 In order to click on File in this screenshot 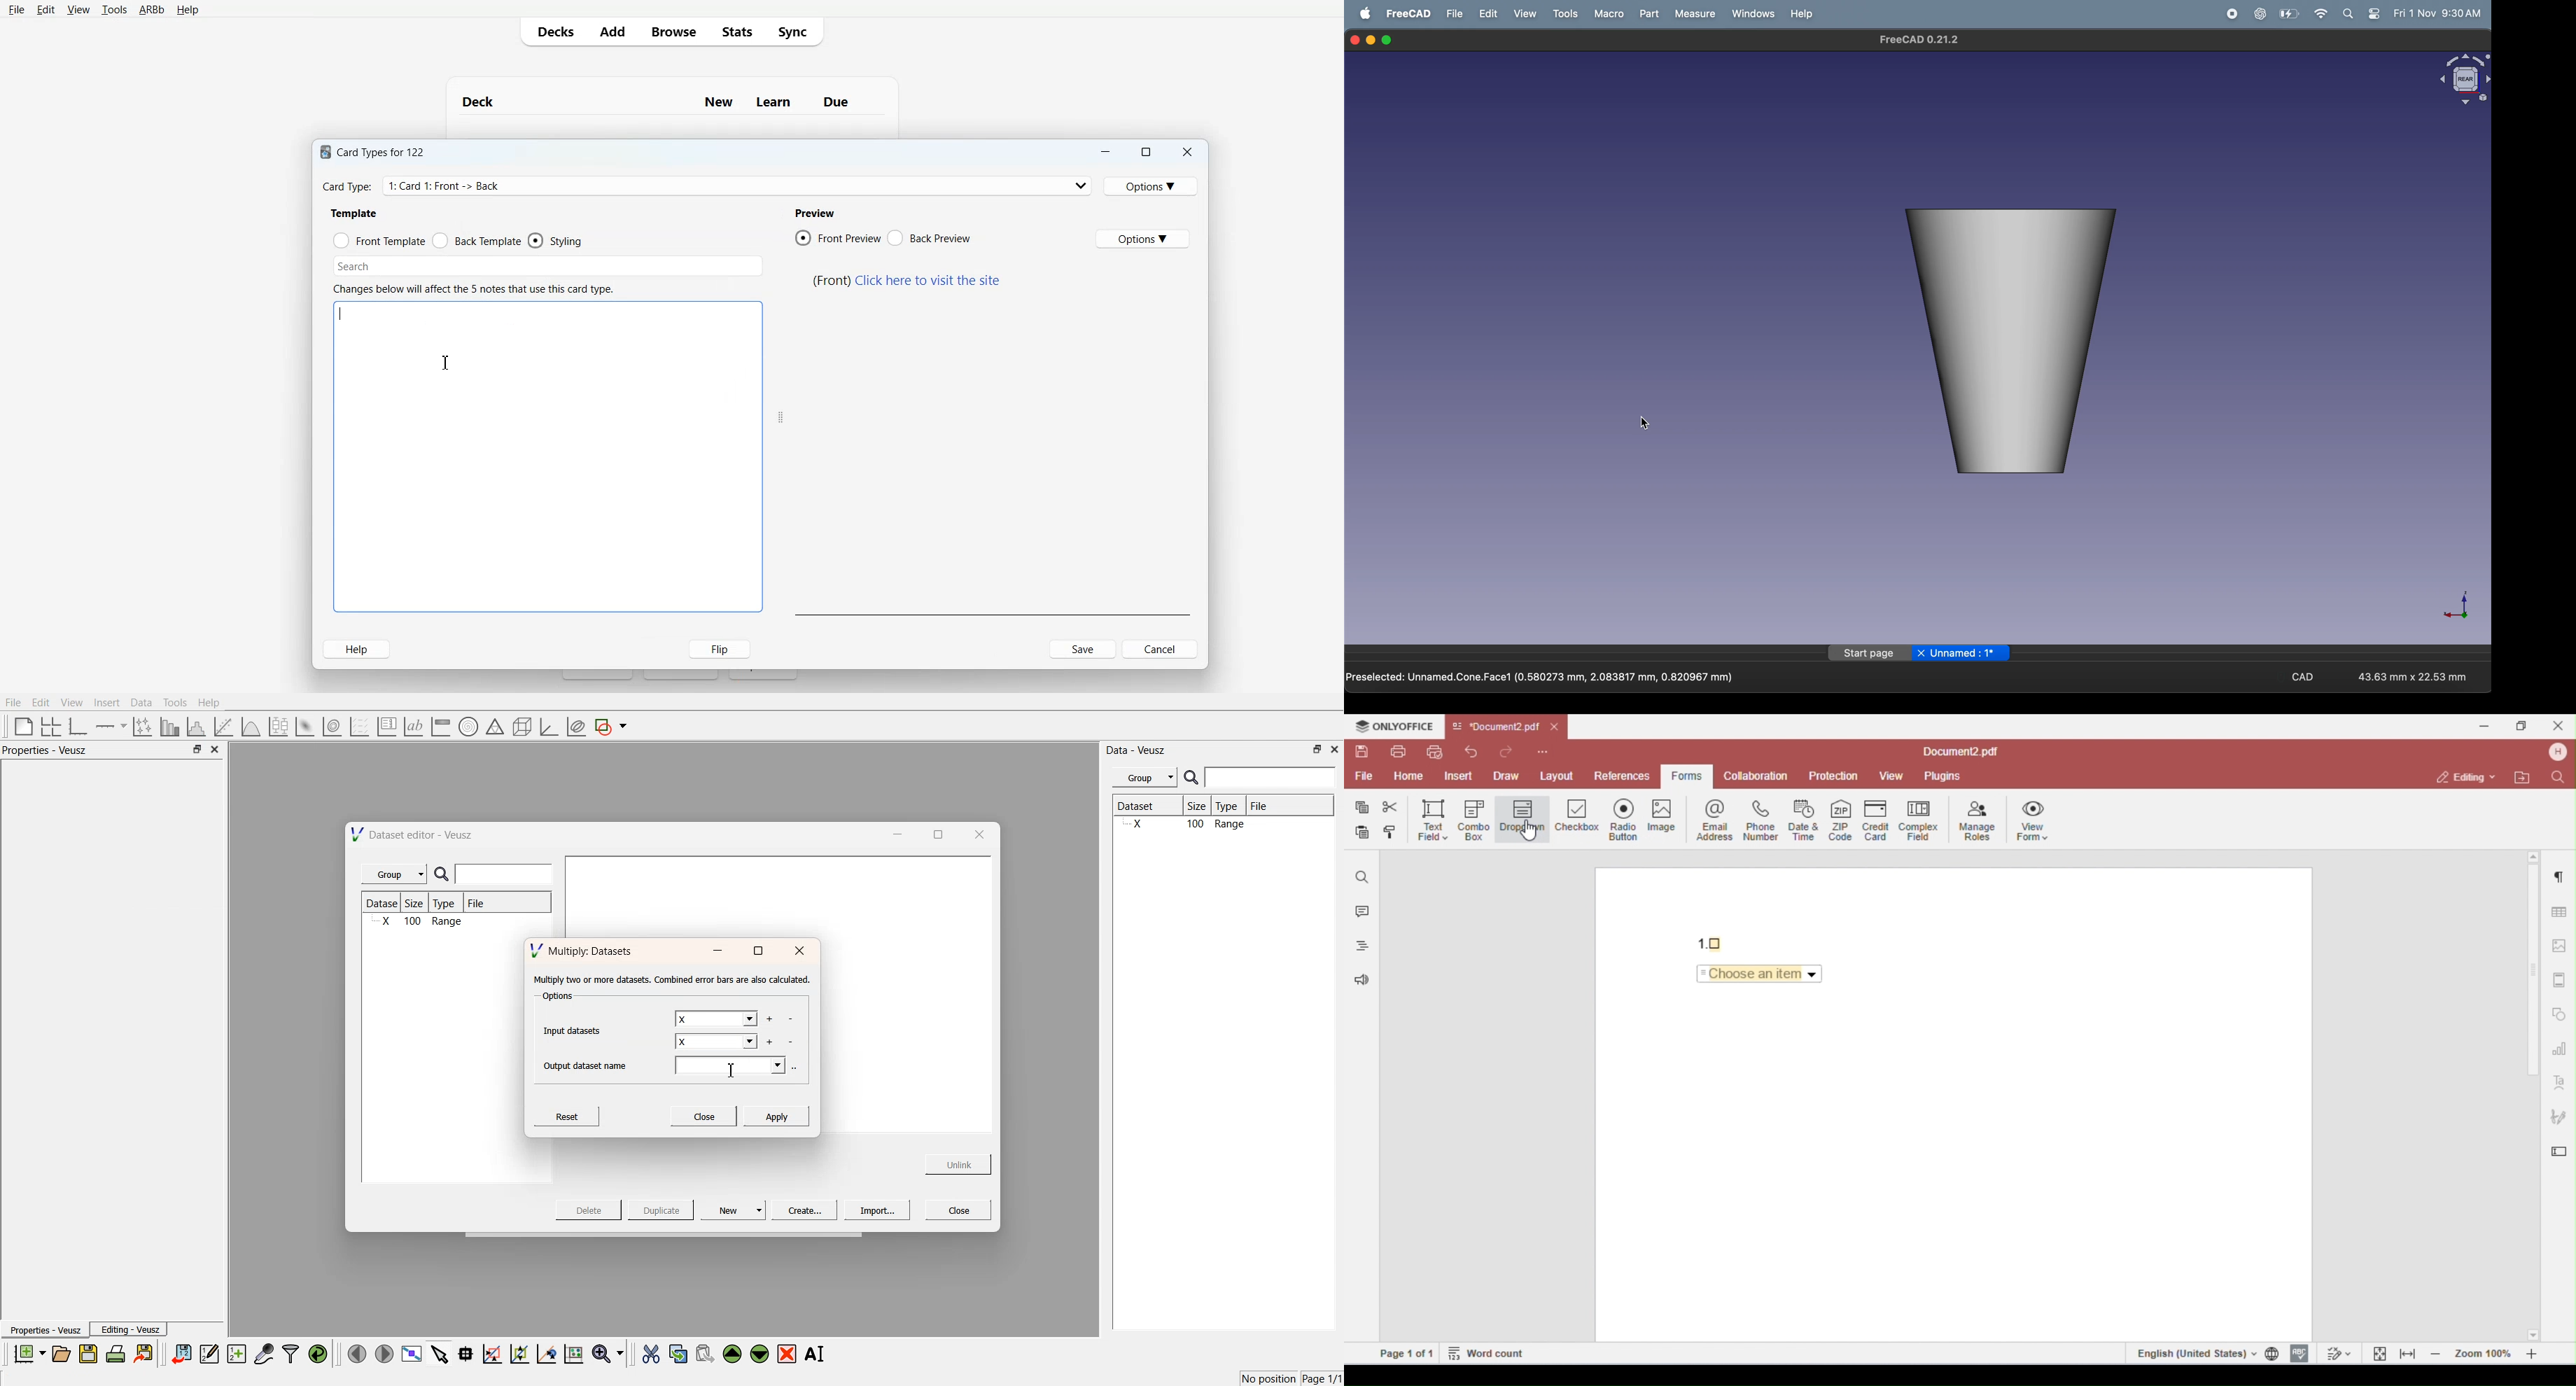, I will do `click(1271, 806)`.